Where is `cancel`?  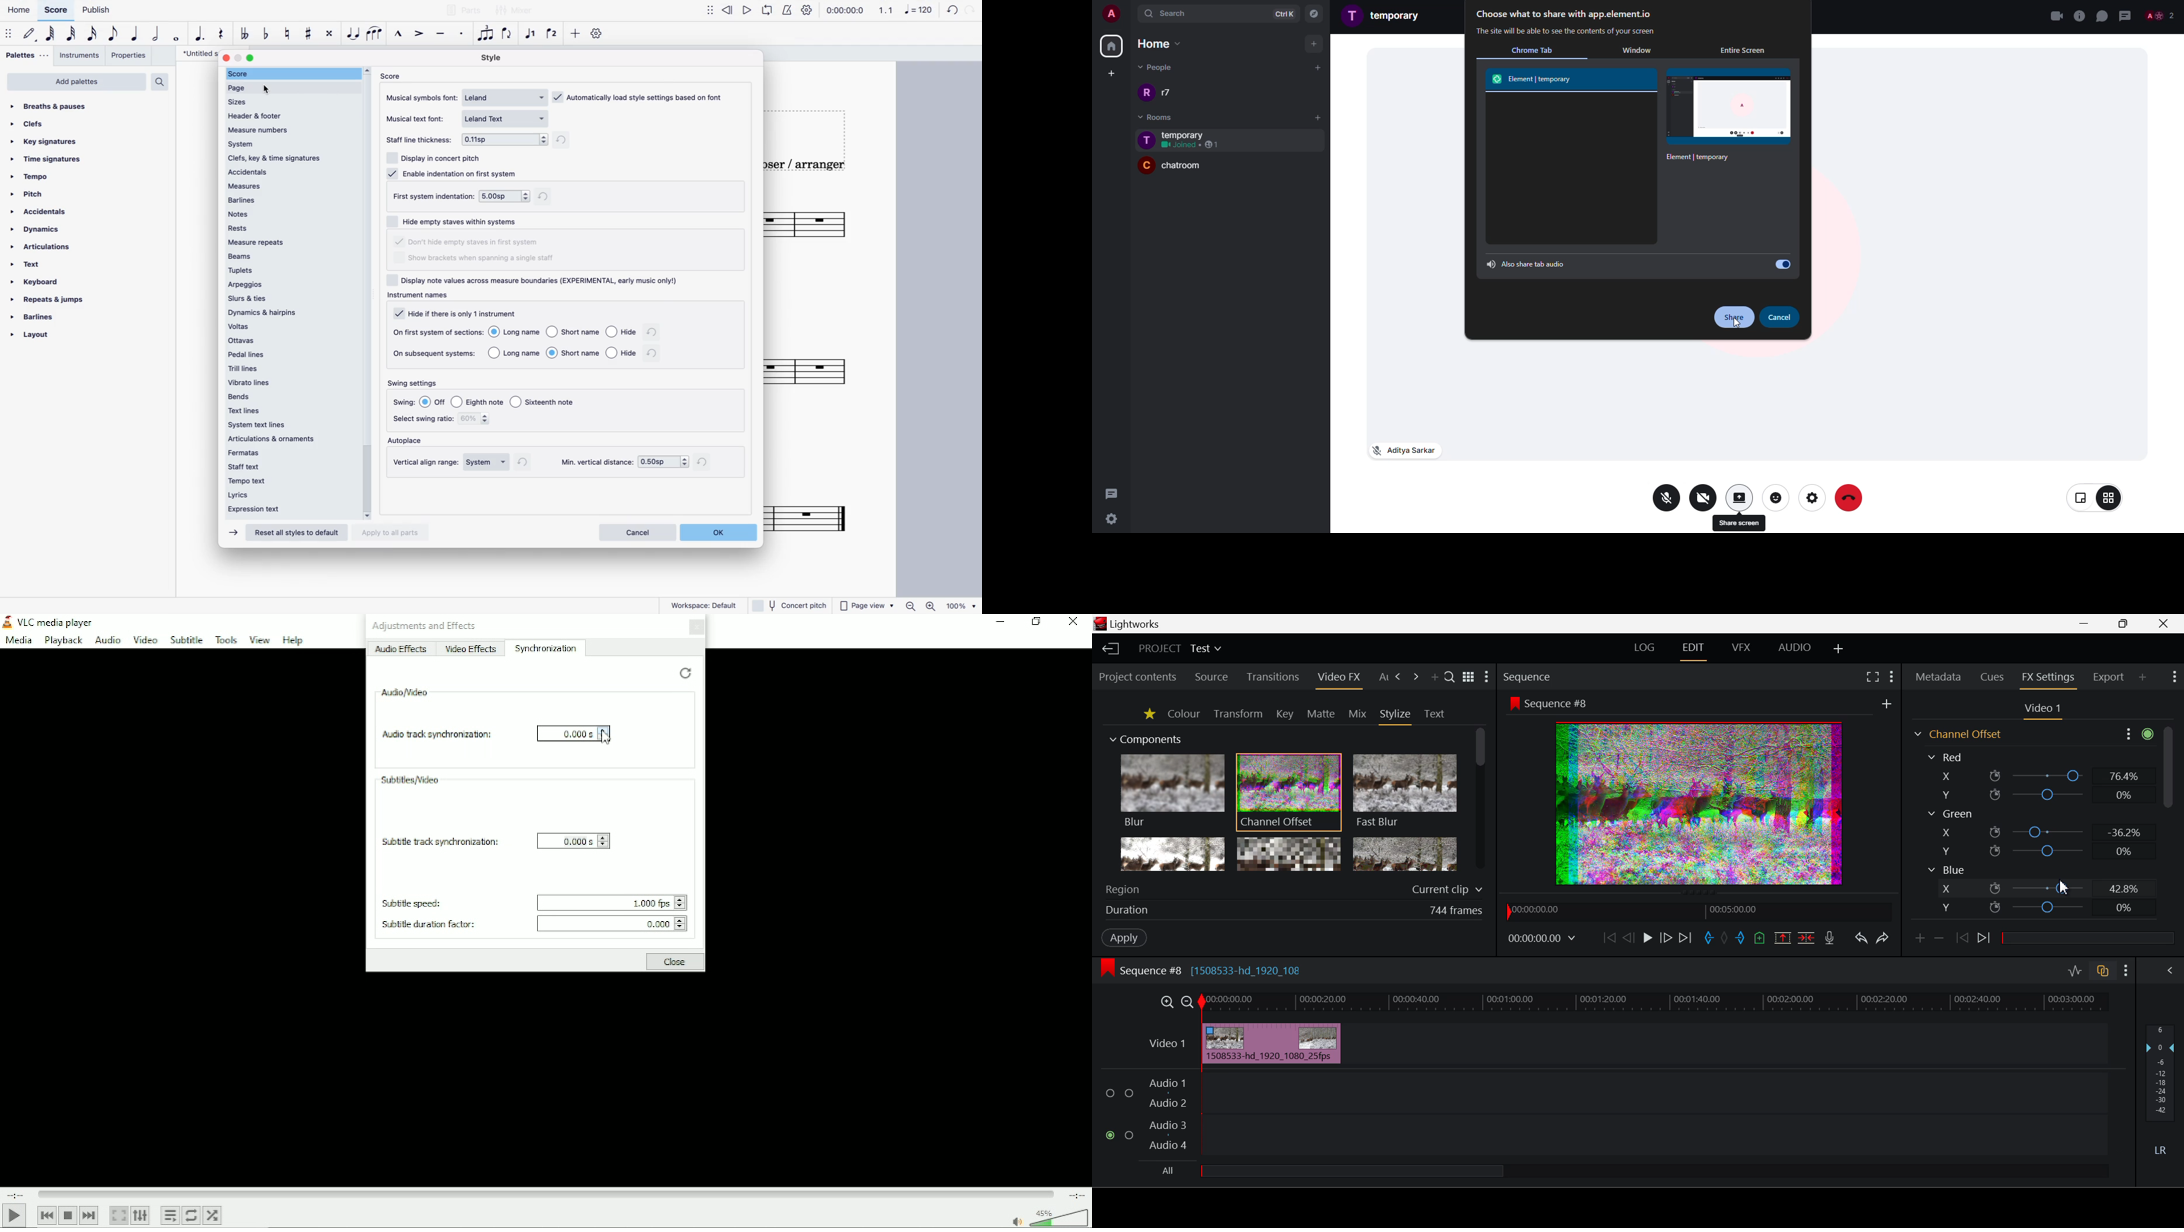 cancel is located at coordinates (1780, 317).